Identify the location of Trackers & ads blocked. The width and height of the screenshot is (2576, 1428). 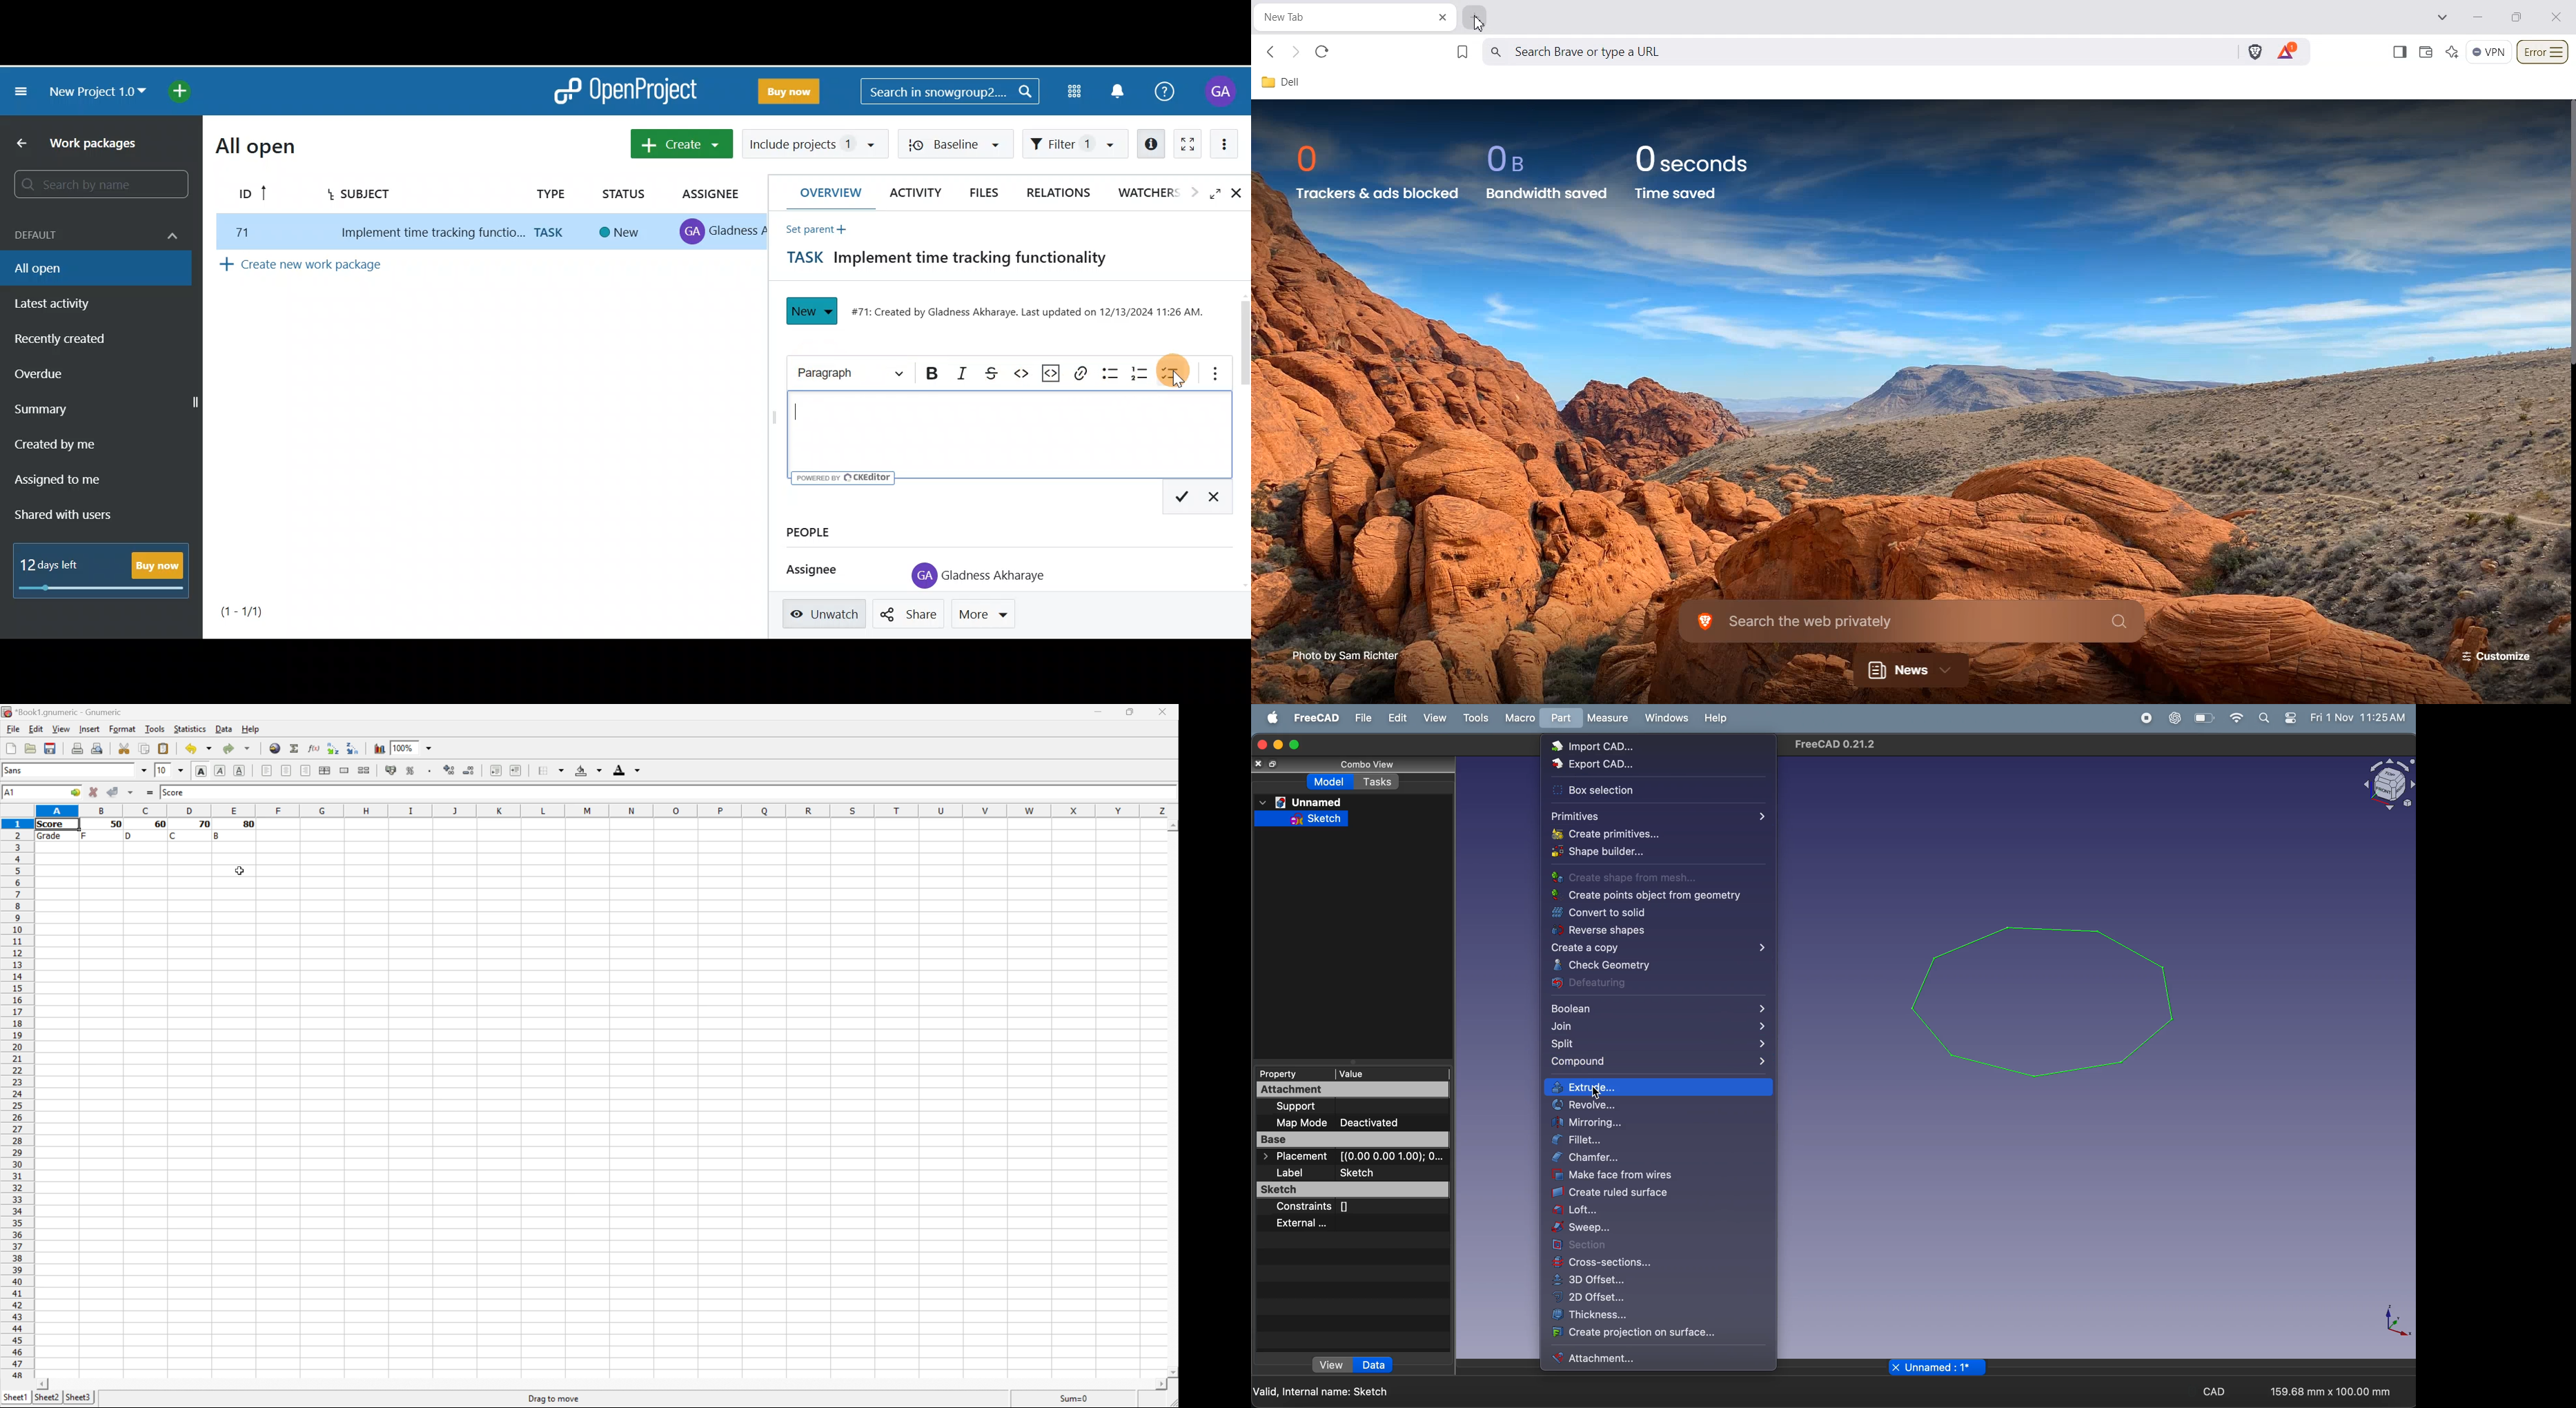
(1377, 193).